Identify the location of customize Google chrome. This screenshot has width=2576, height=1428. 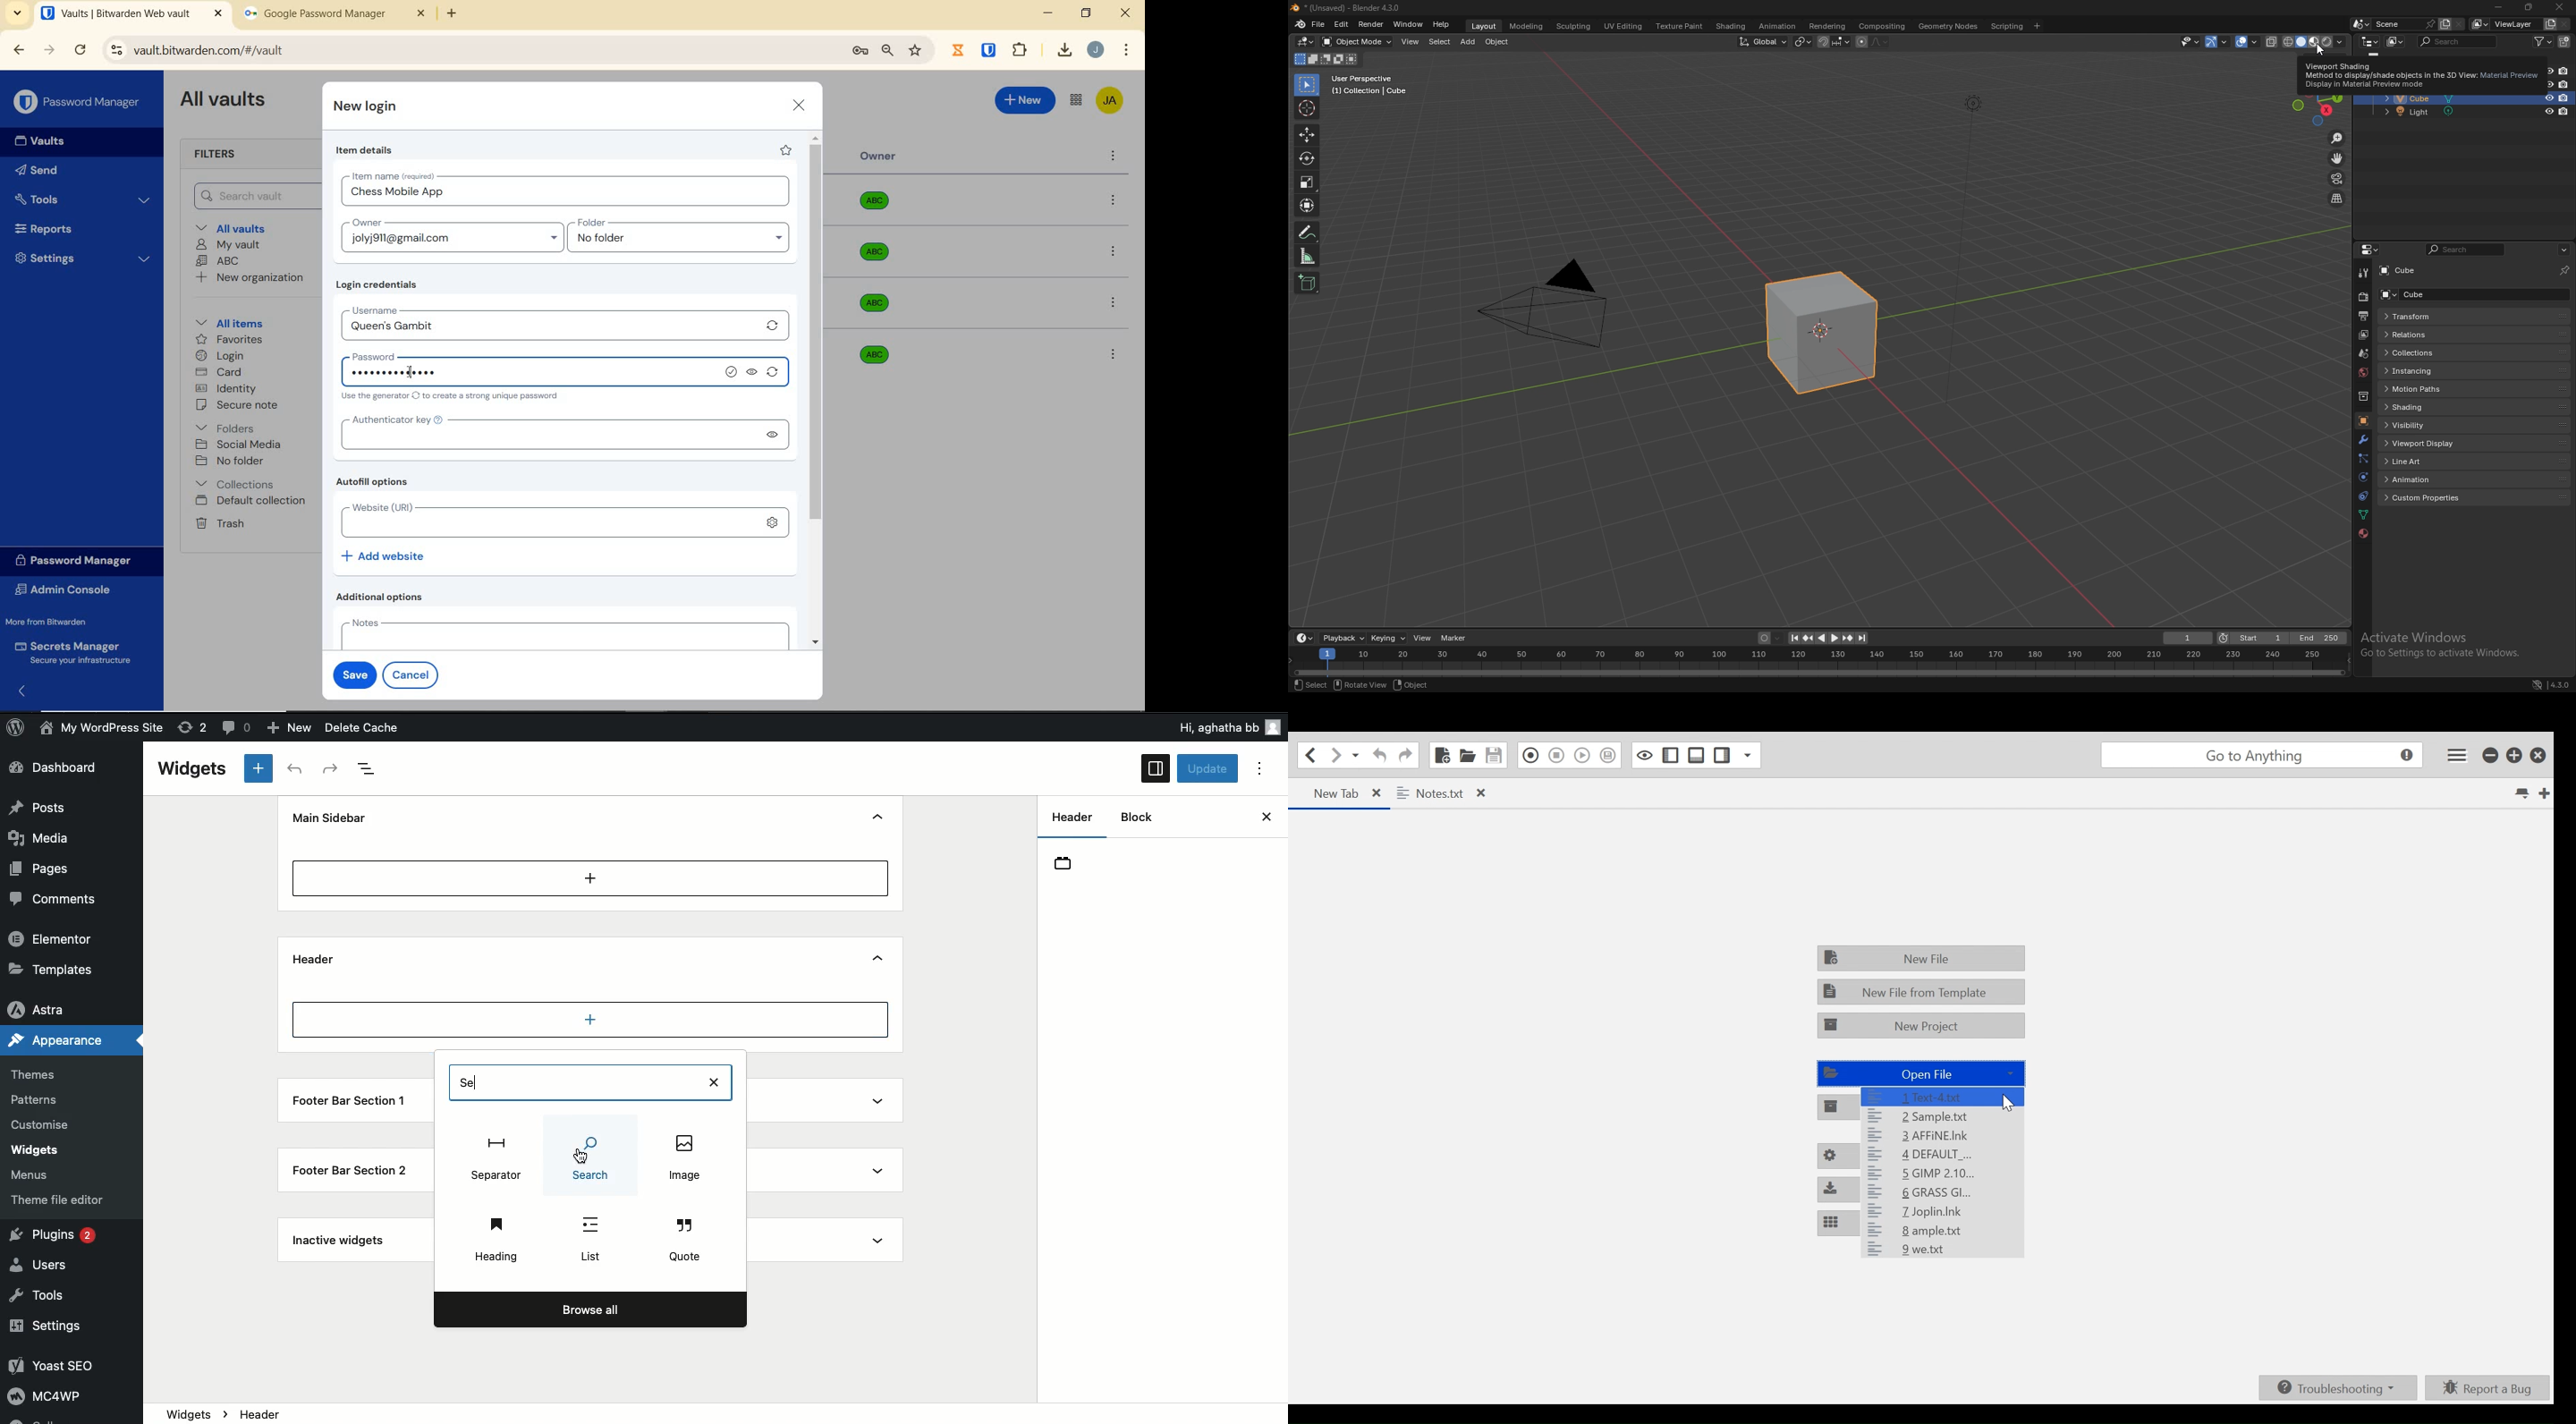
(1127, 50).